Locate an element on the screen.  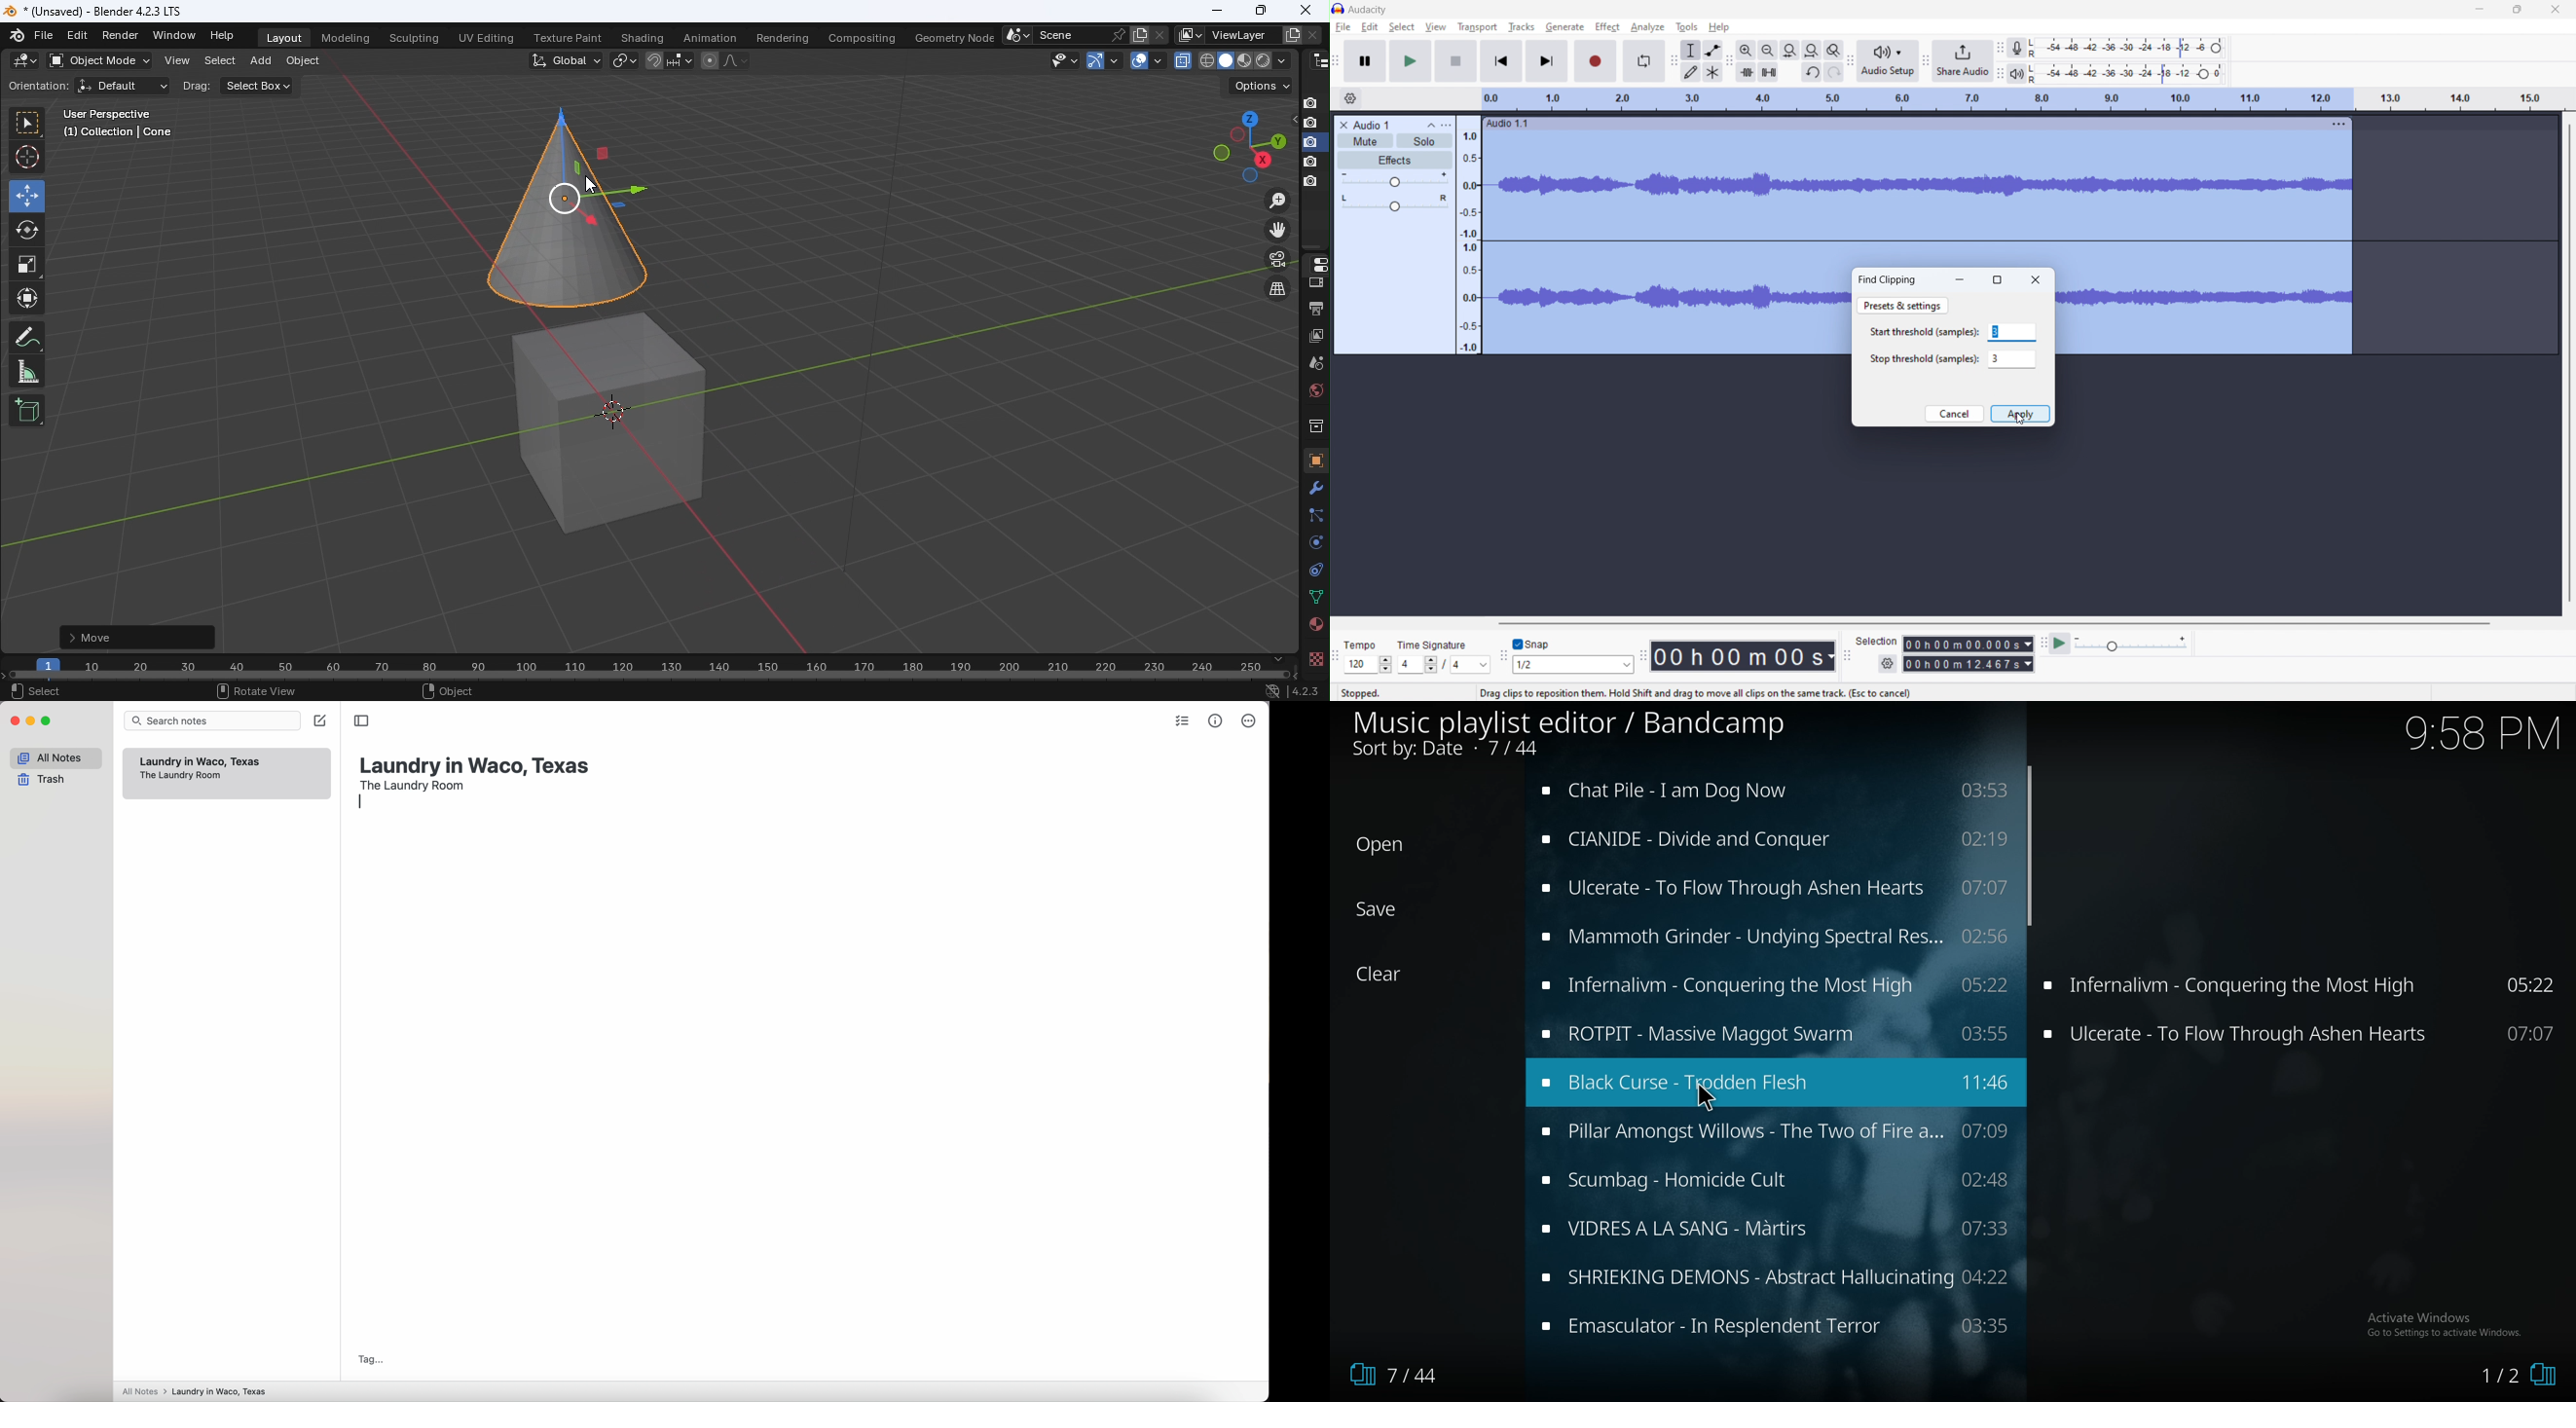
Add view layer is located at coordinates (1293, 33).